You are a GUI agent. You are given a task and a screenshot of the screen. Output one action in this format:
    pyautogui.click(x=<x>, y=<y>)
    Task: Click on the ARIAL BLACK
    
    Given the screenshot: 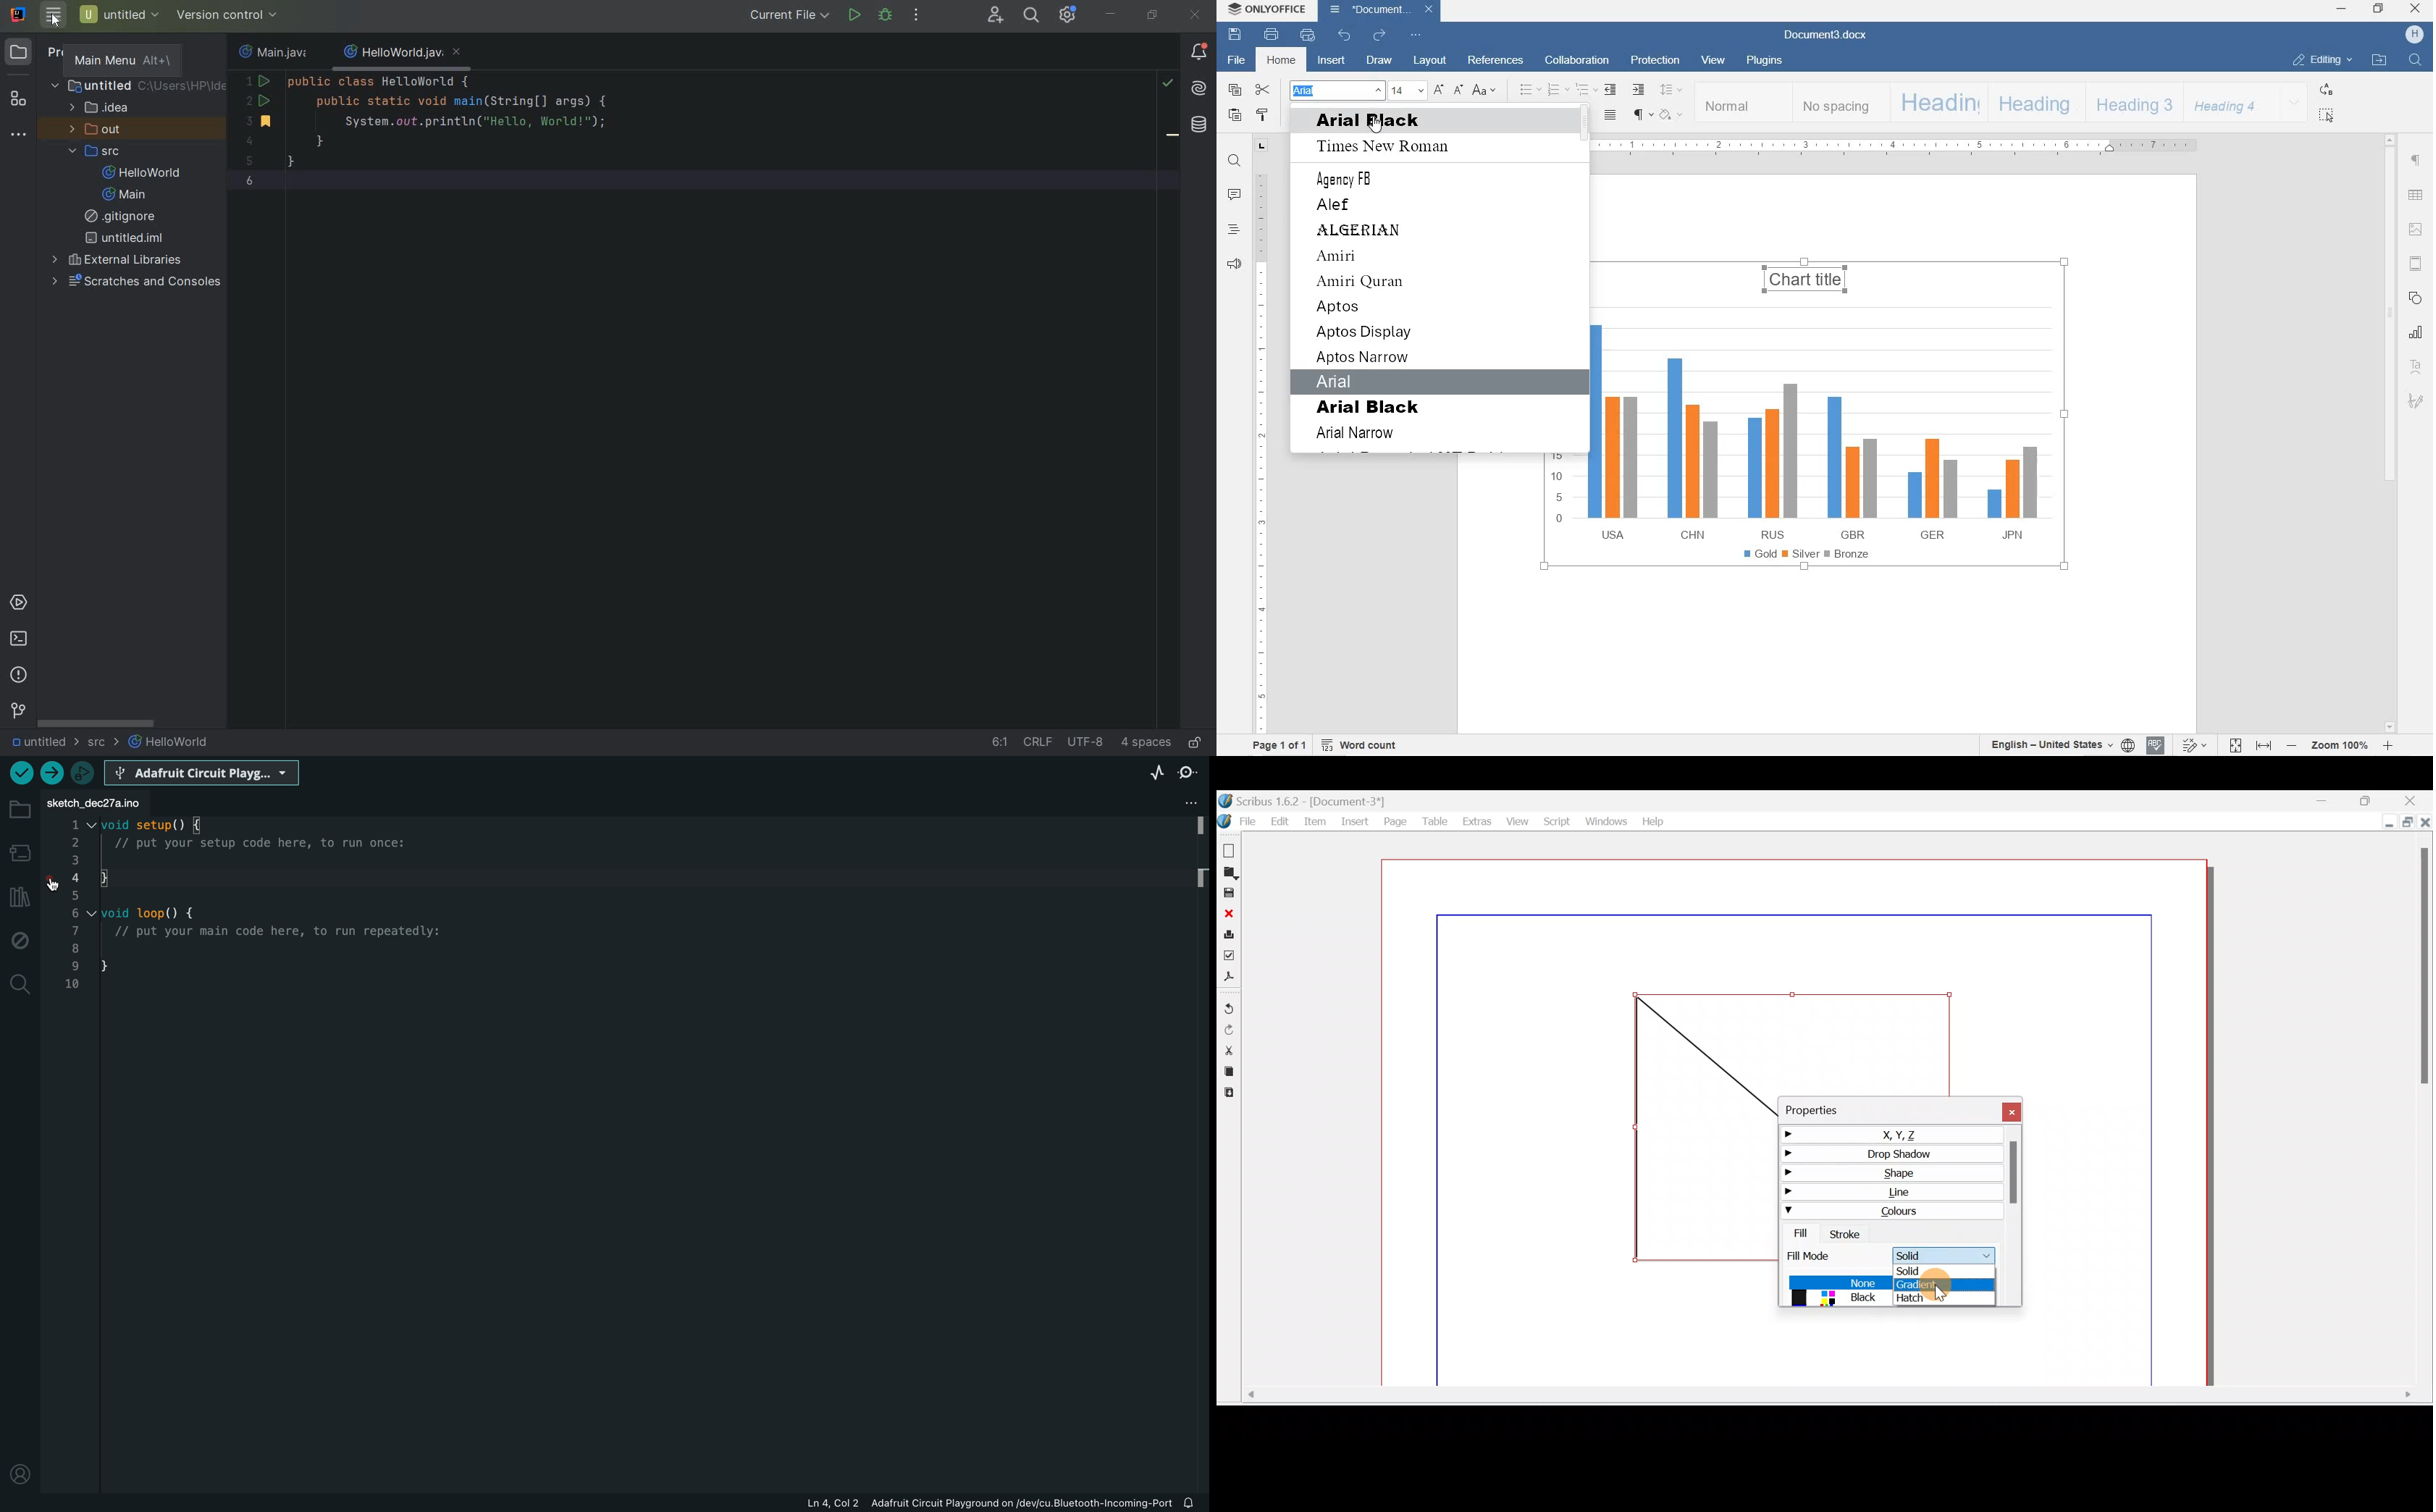 What is the action you would take?
    pyautogui.click(x=1370, y=408)
    